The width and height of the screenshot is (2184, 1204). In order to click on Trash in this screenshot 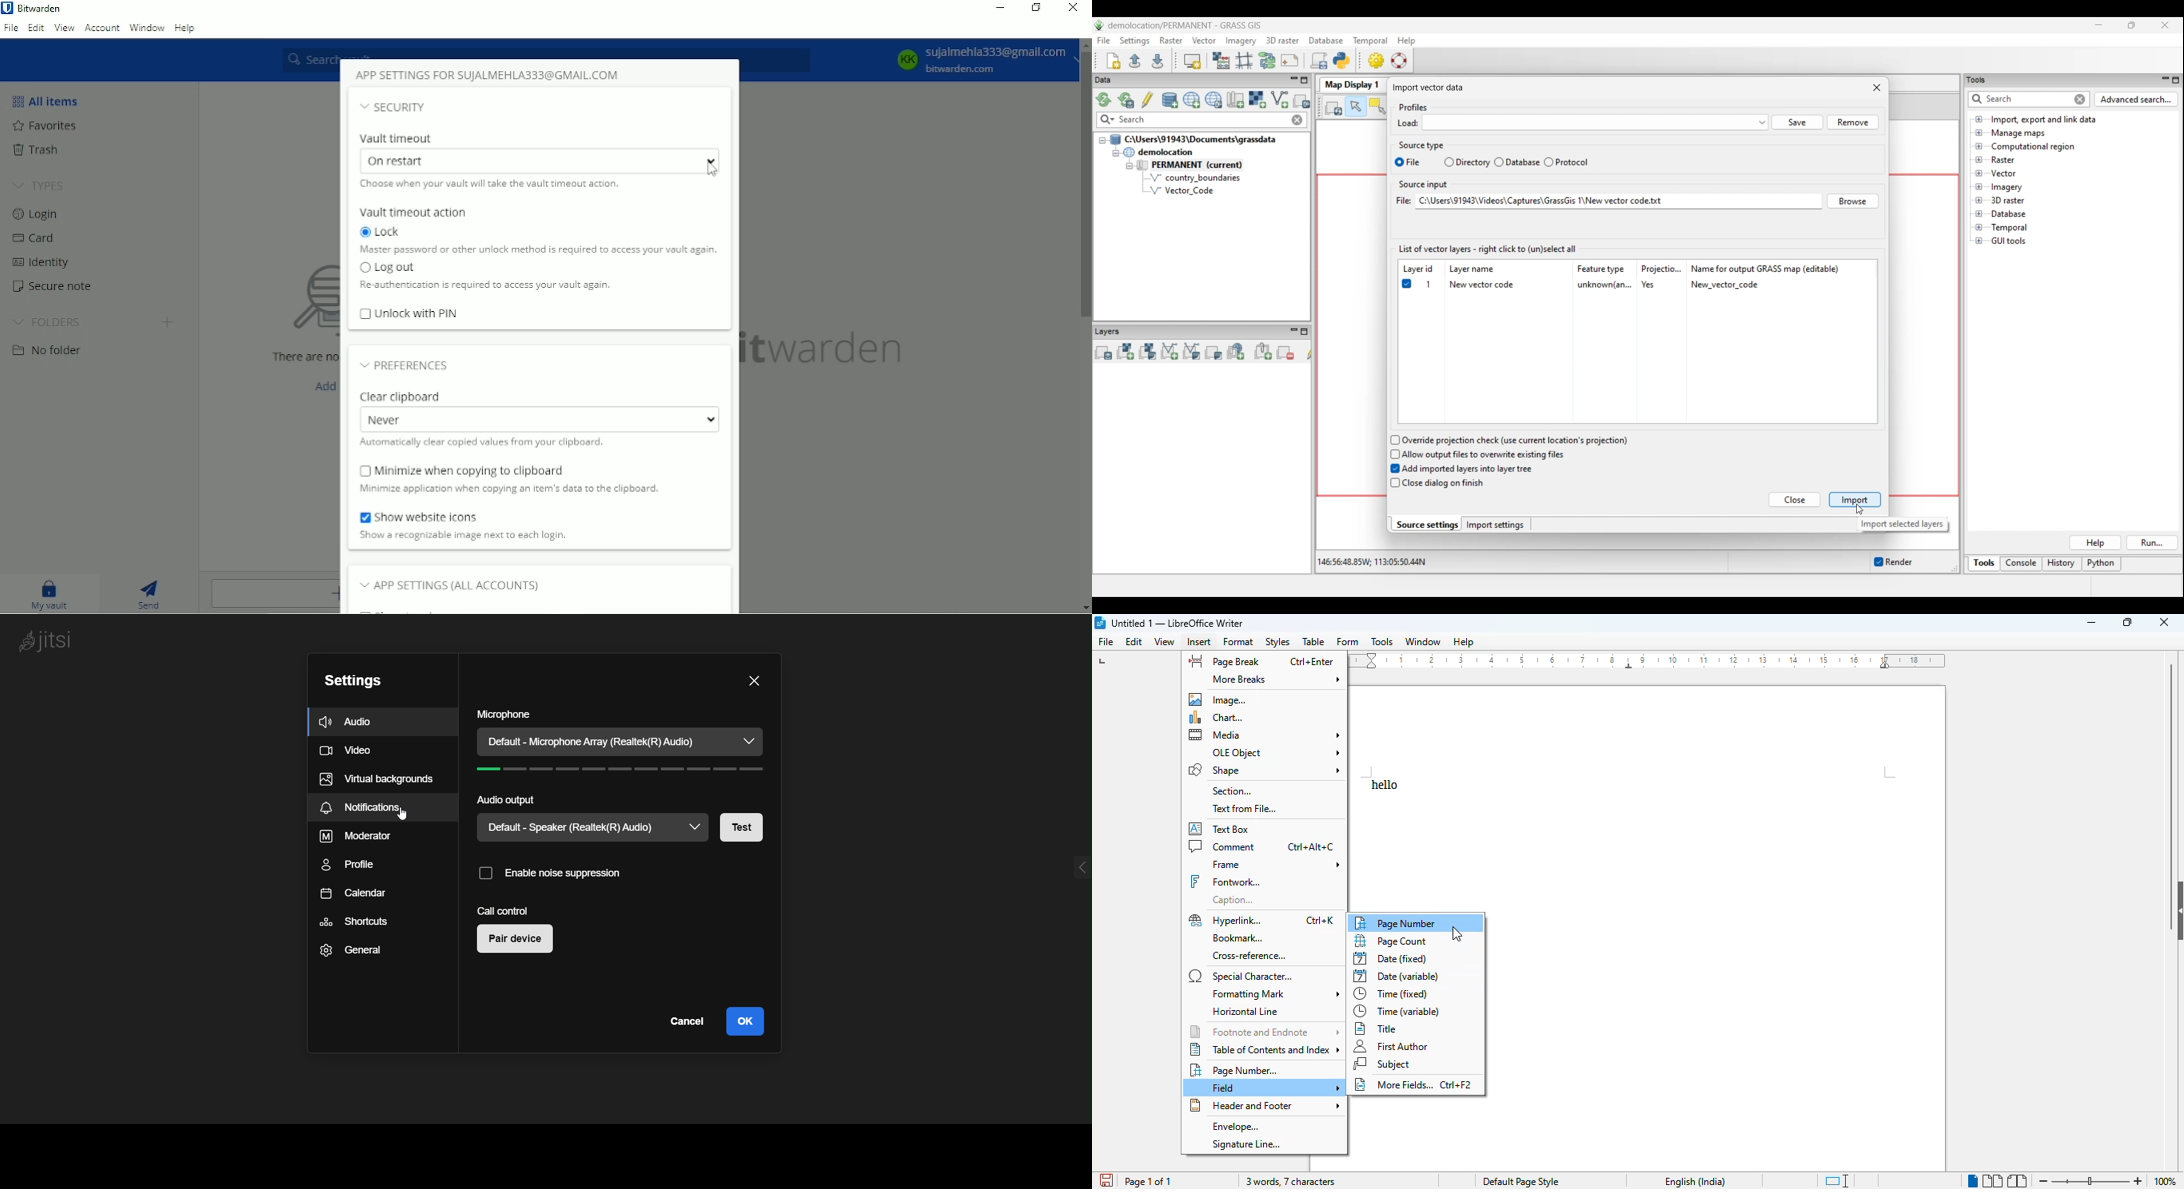, I will do `click(39, 150)`.